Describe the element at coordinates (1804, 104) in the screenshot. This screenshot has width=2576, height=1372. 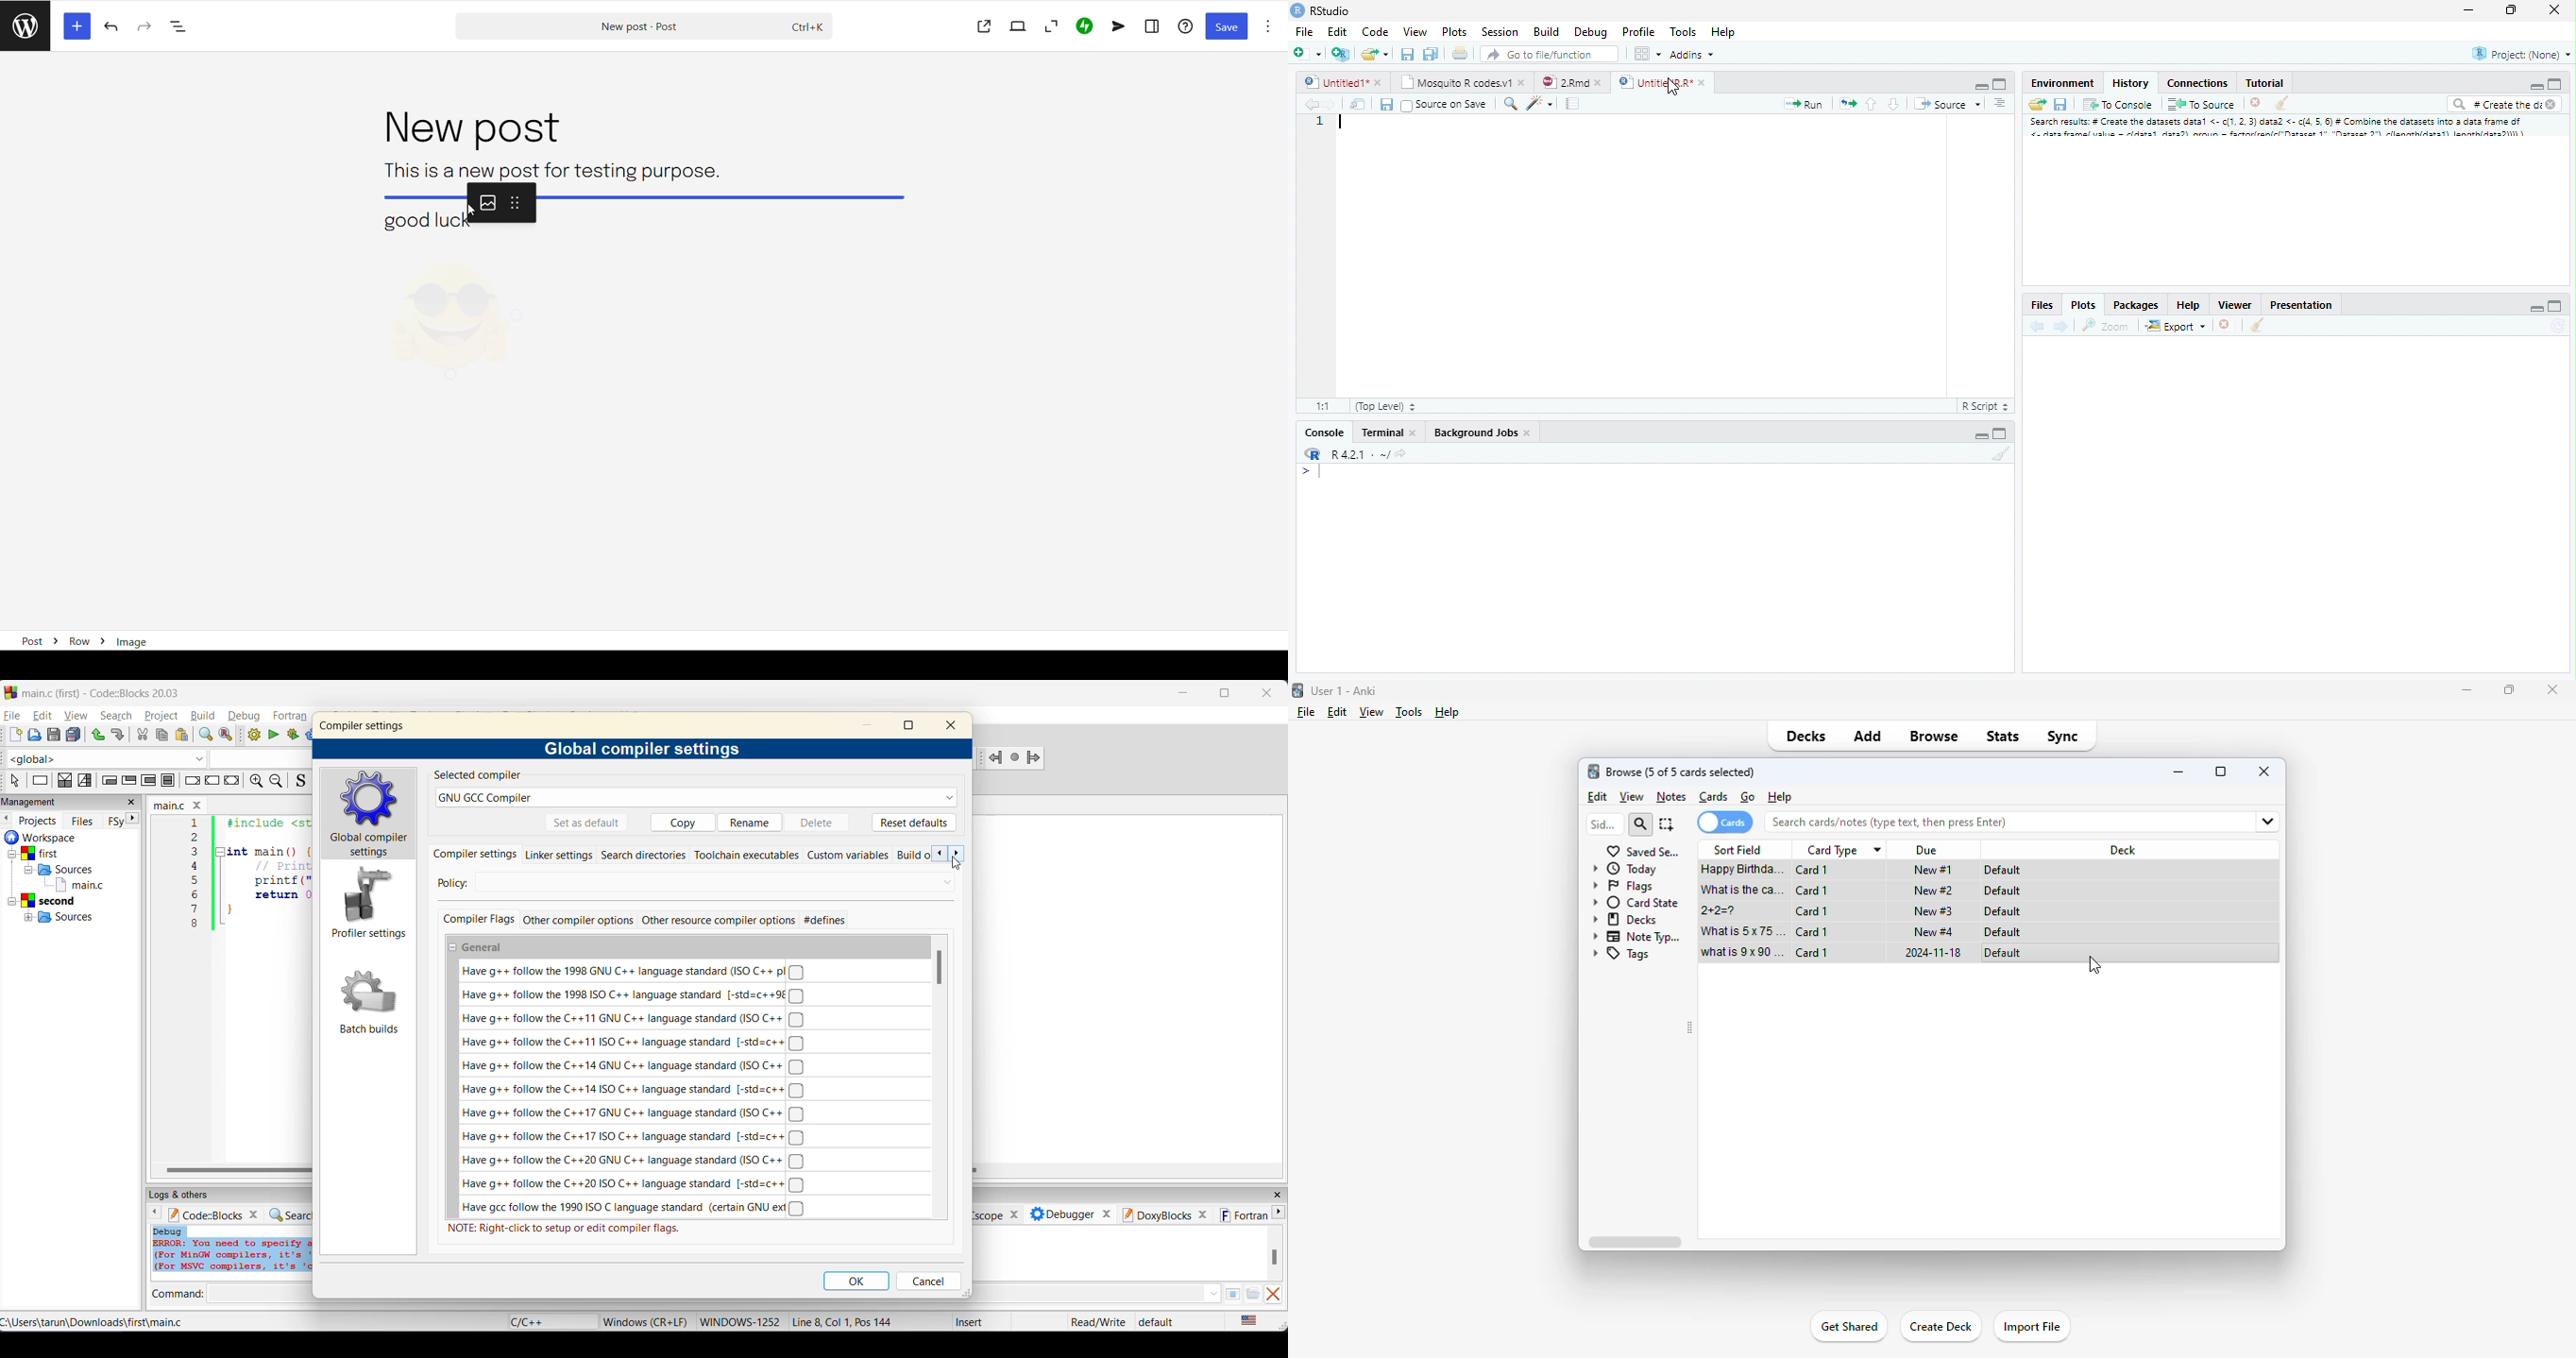
I see `Run` at that location.